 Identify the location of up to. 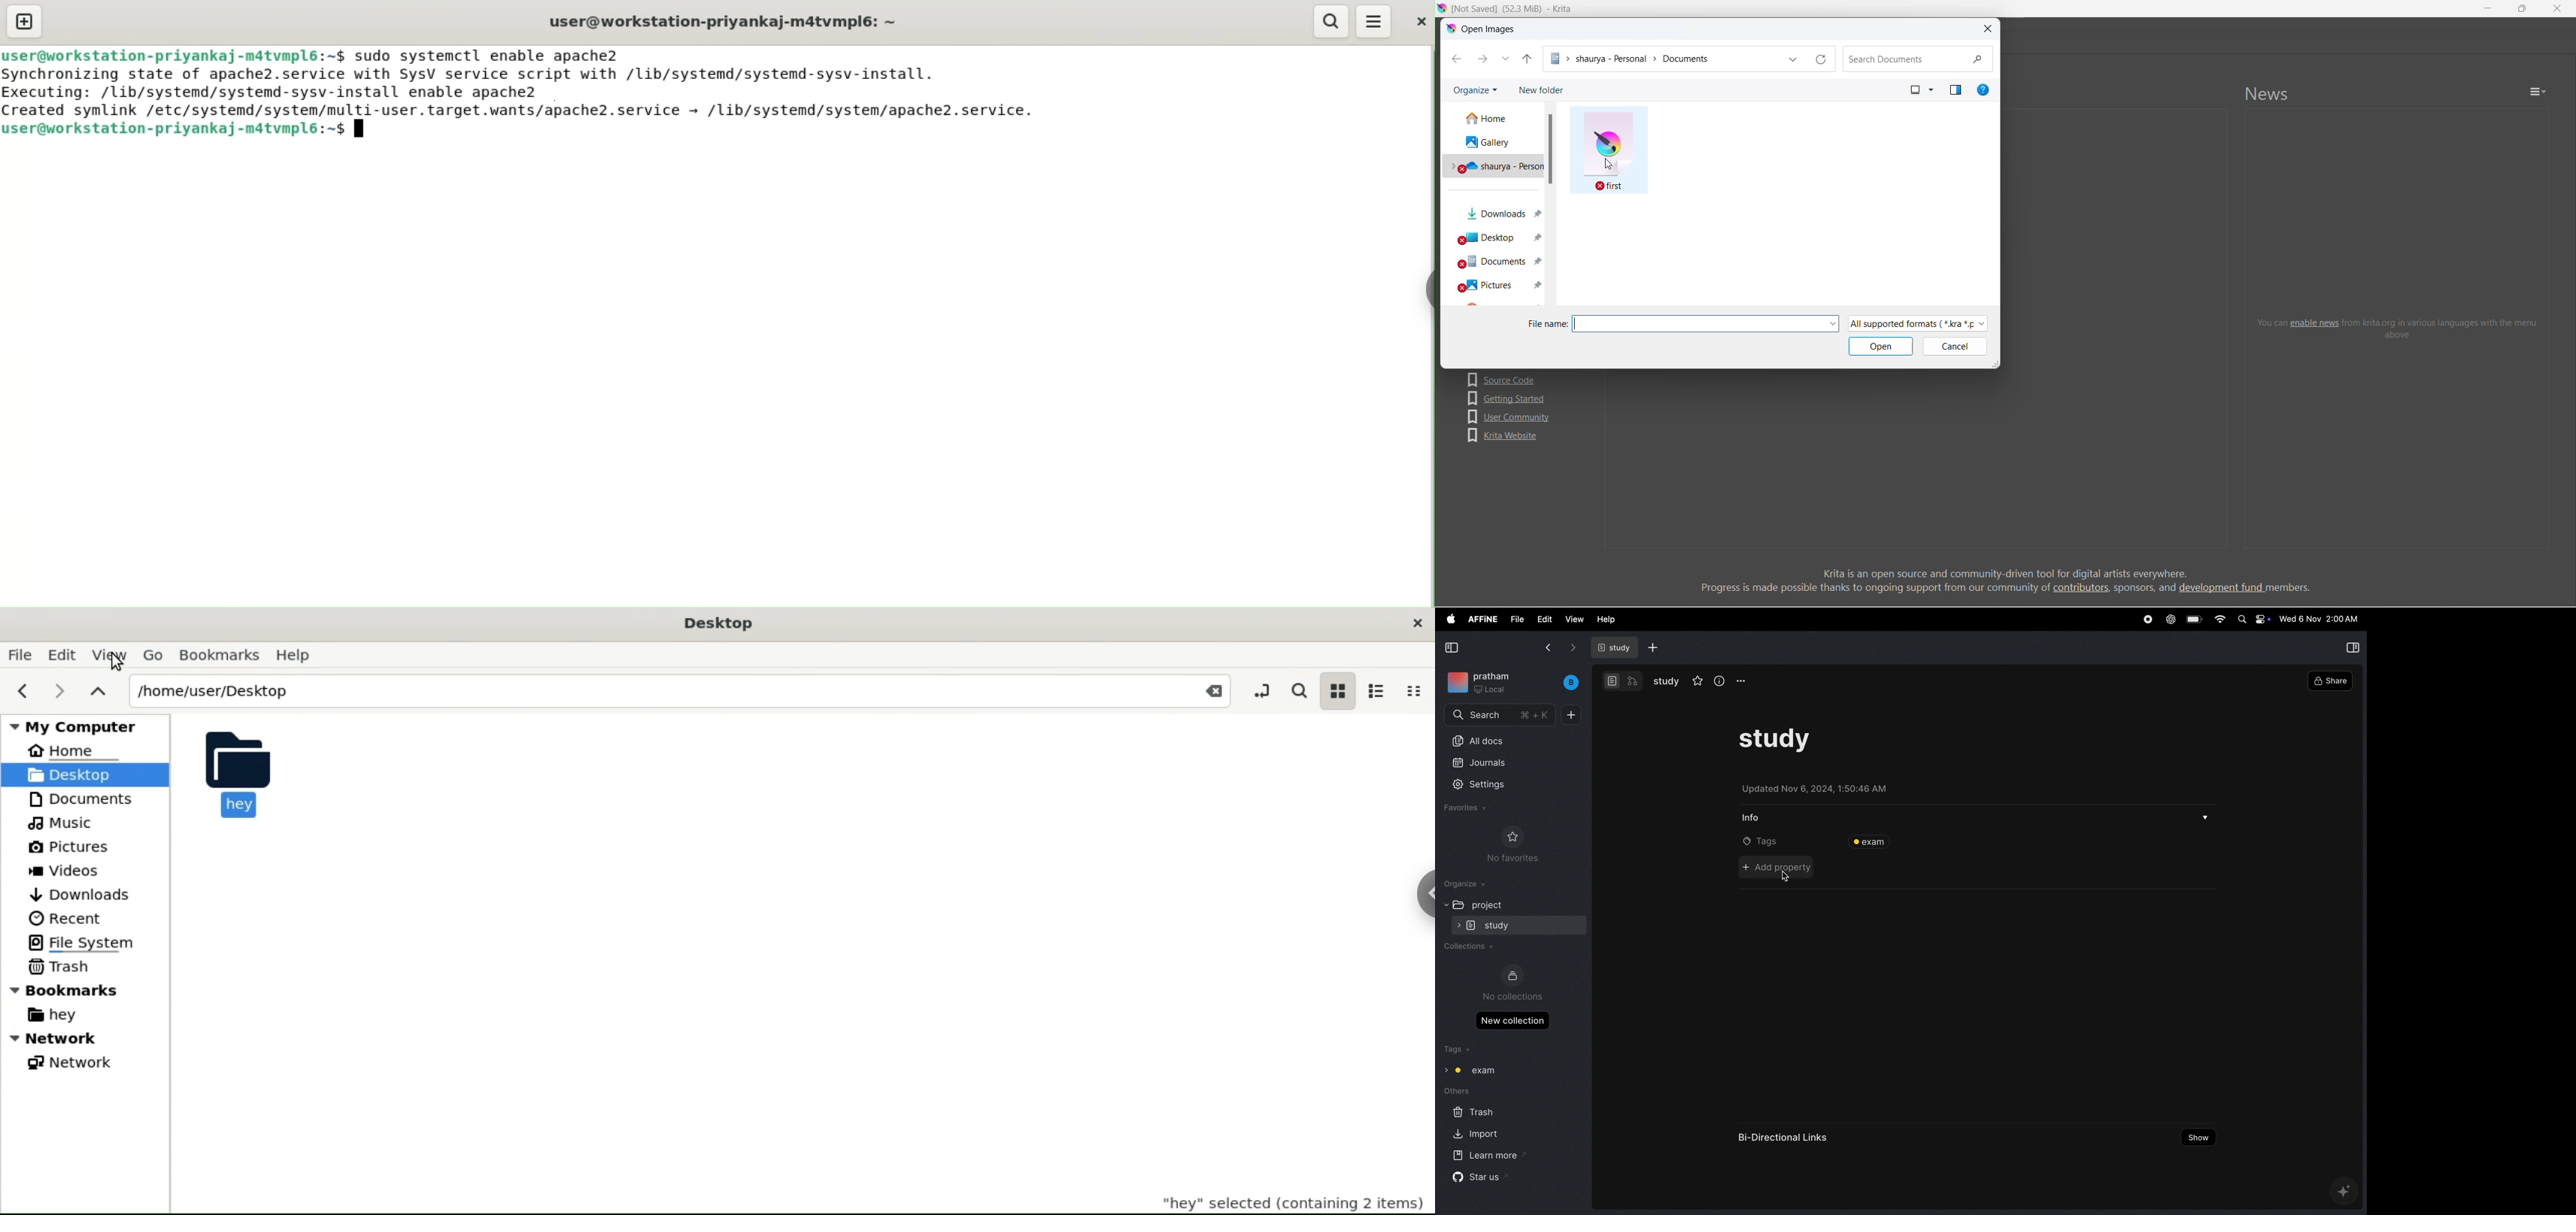
(1527, 59).